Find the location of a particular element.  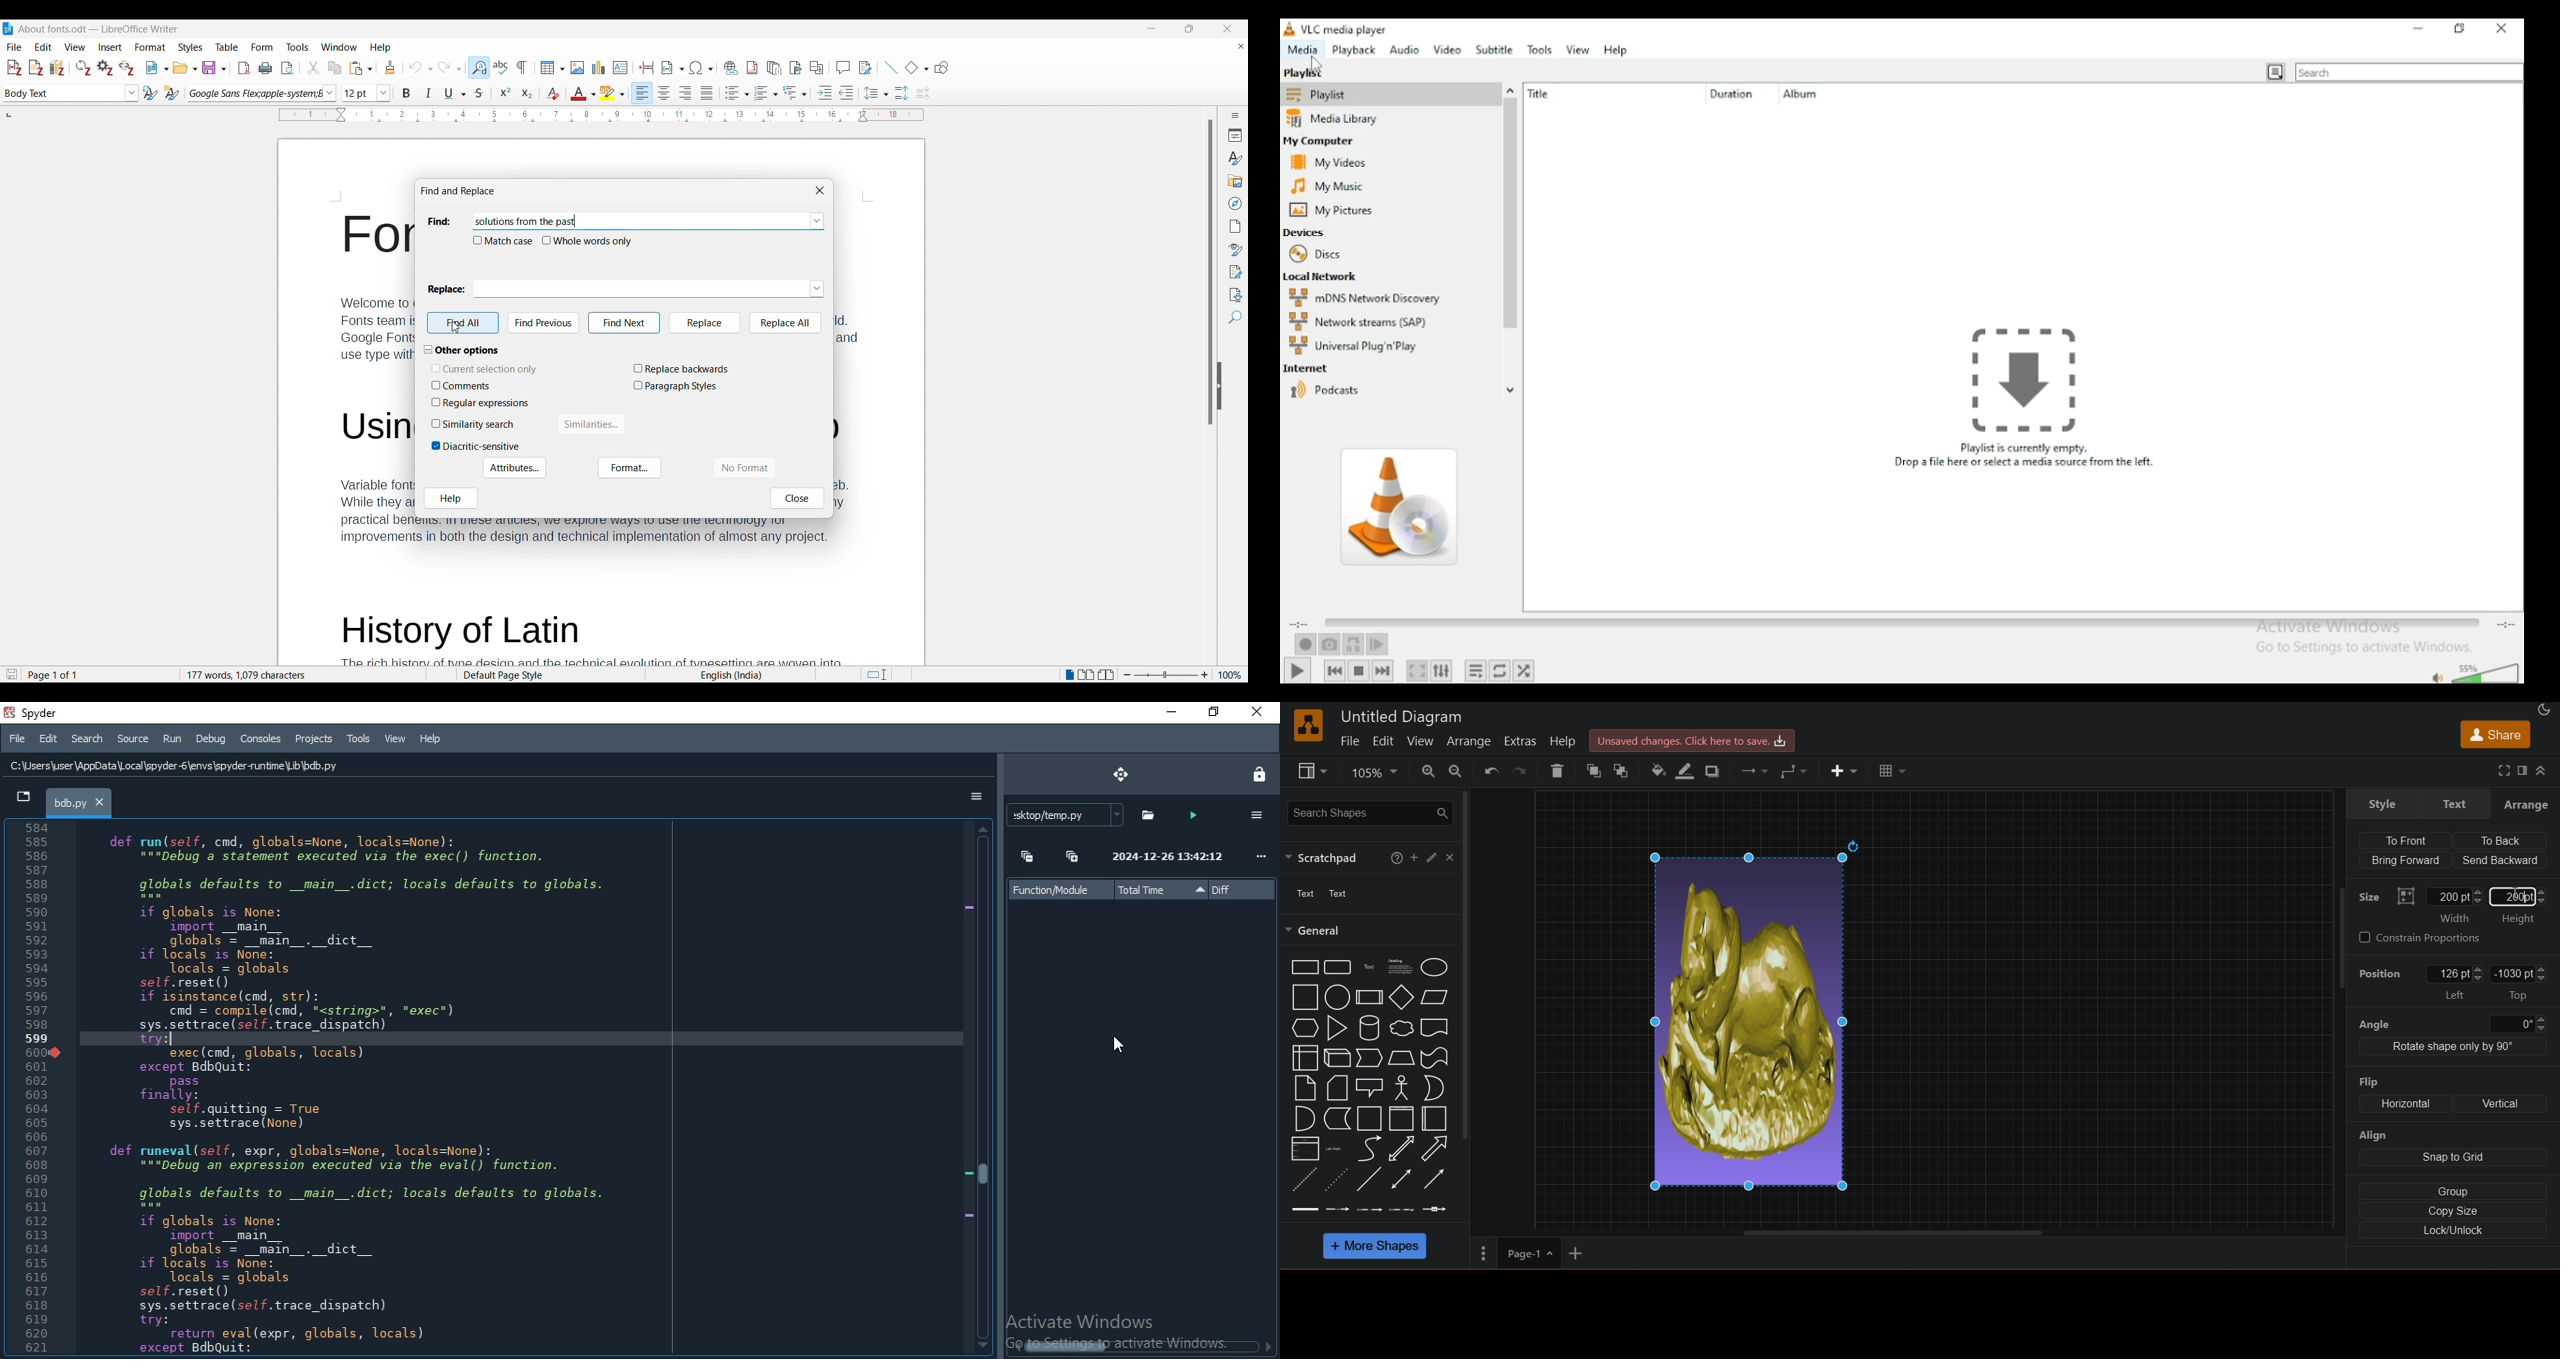

Copy is located at coordinates (335, 68).